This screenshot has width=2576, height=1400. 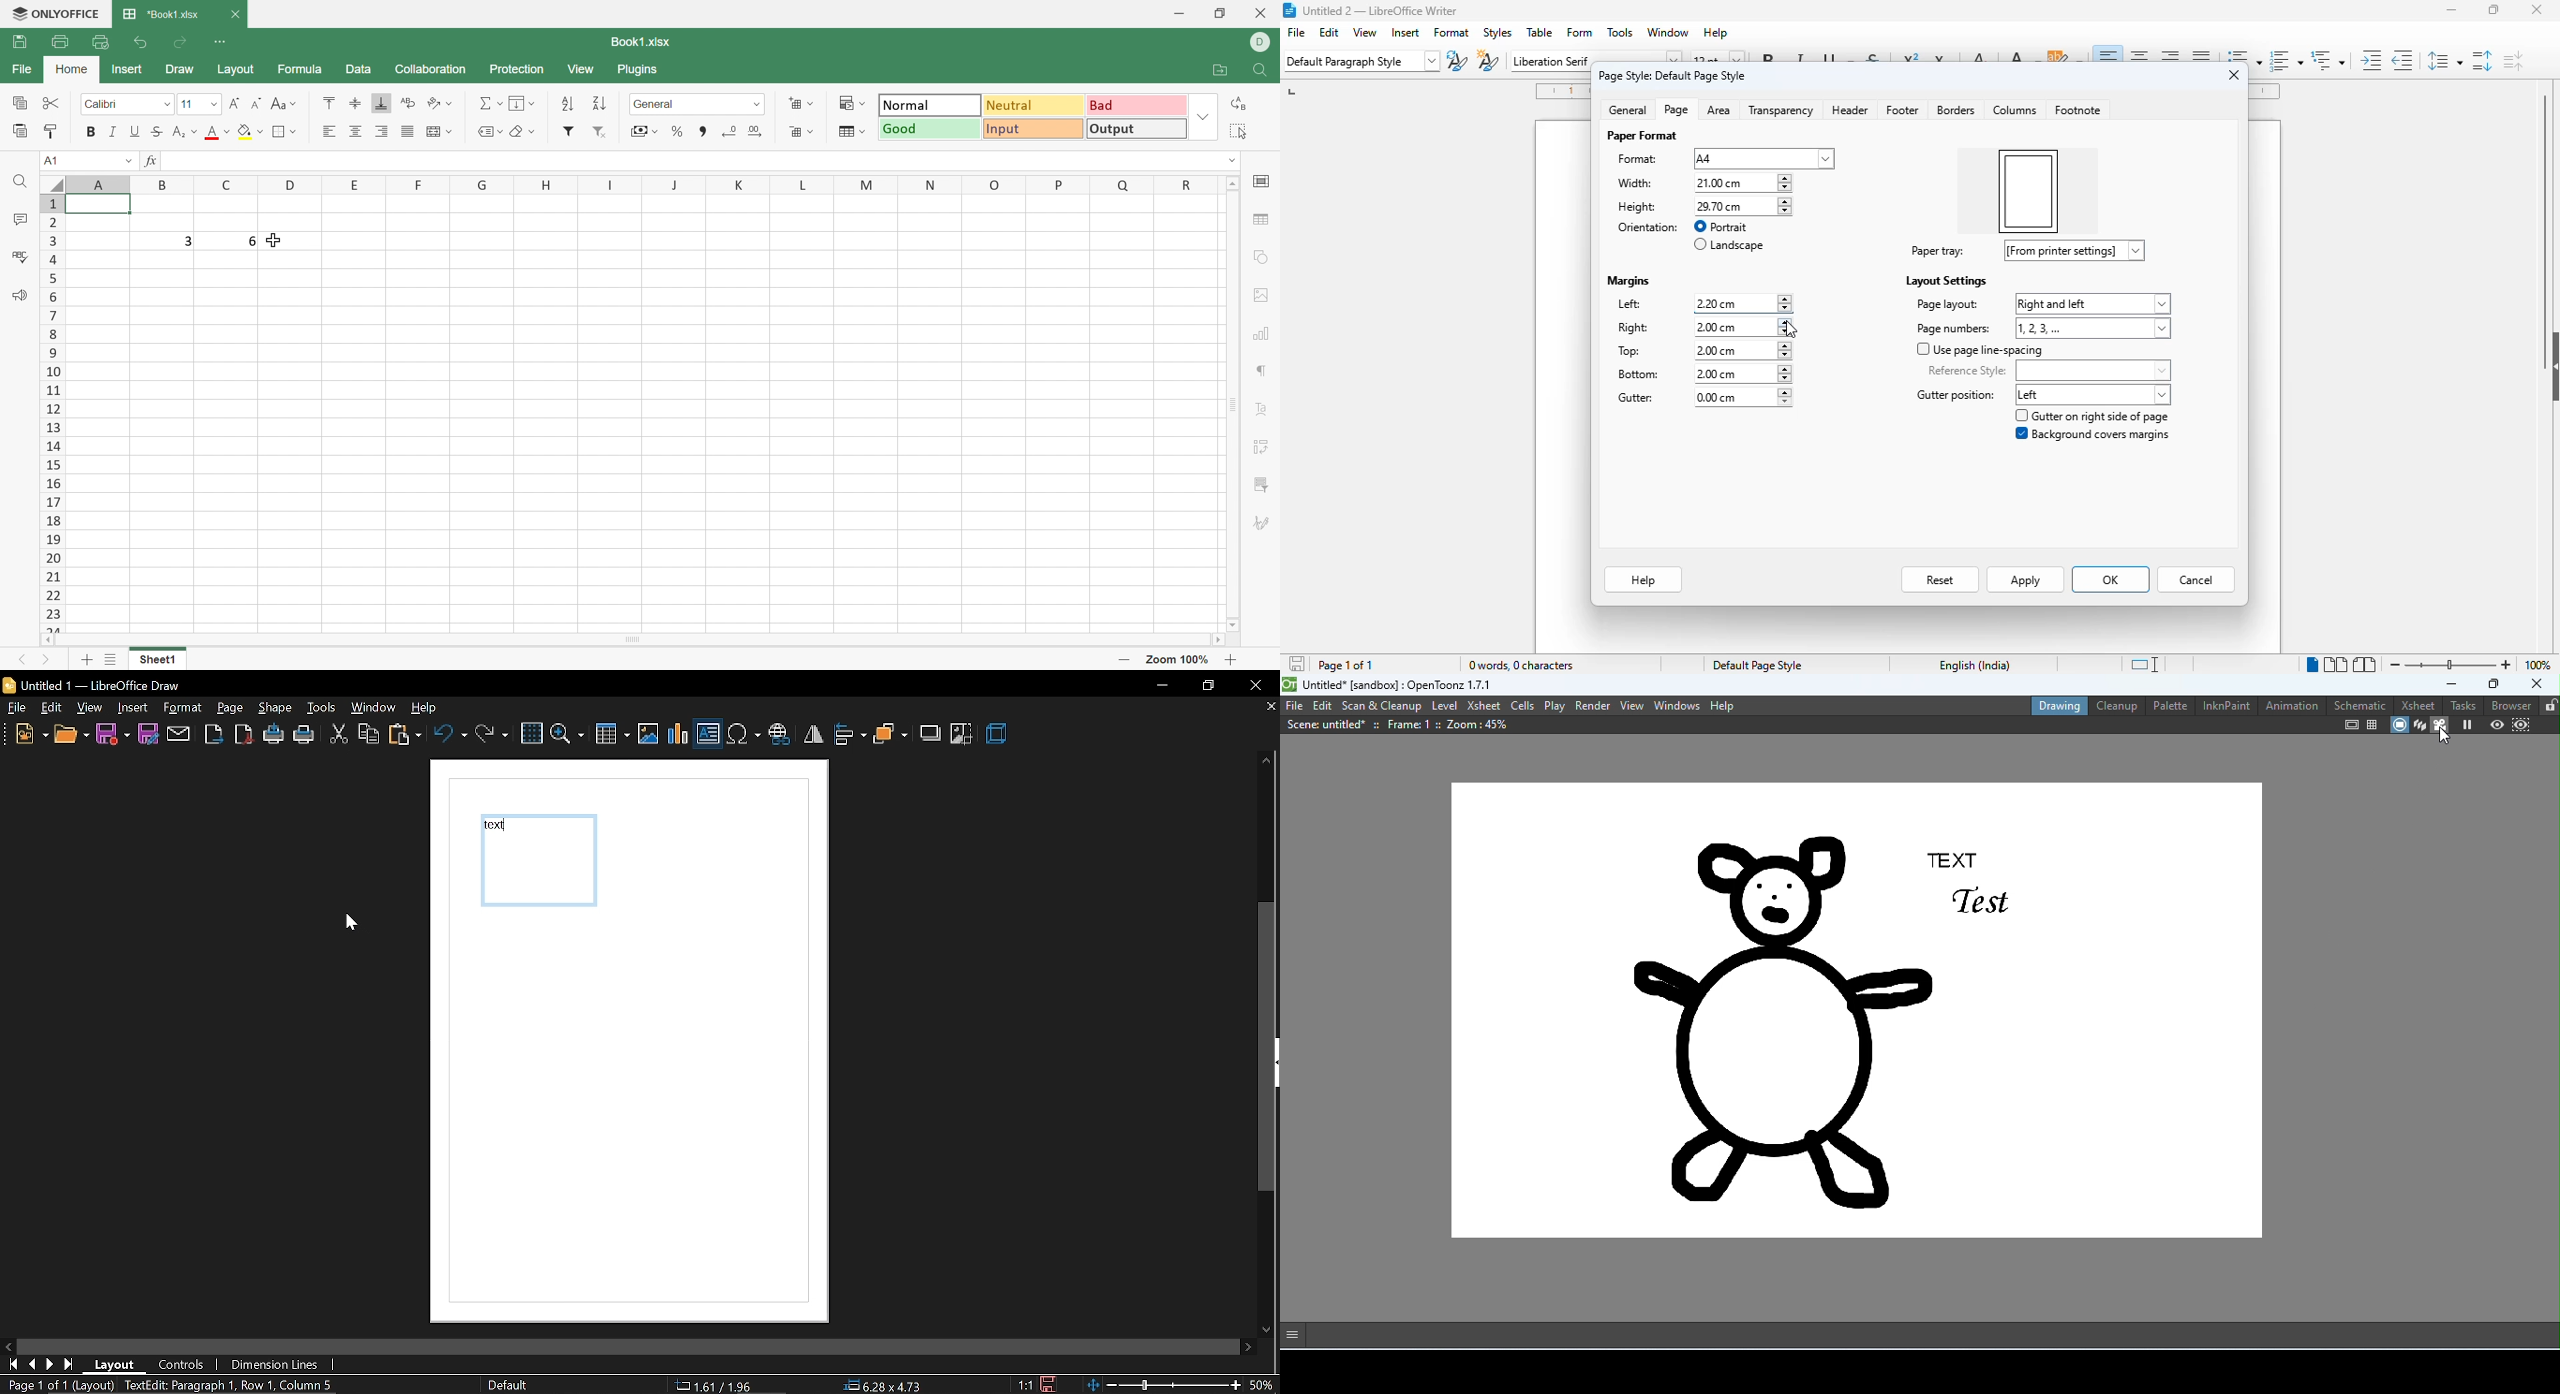 What do you see at coordinates (52, 415) in the screenshot?
I see `Row numbers` at bounding box center [52, 415].